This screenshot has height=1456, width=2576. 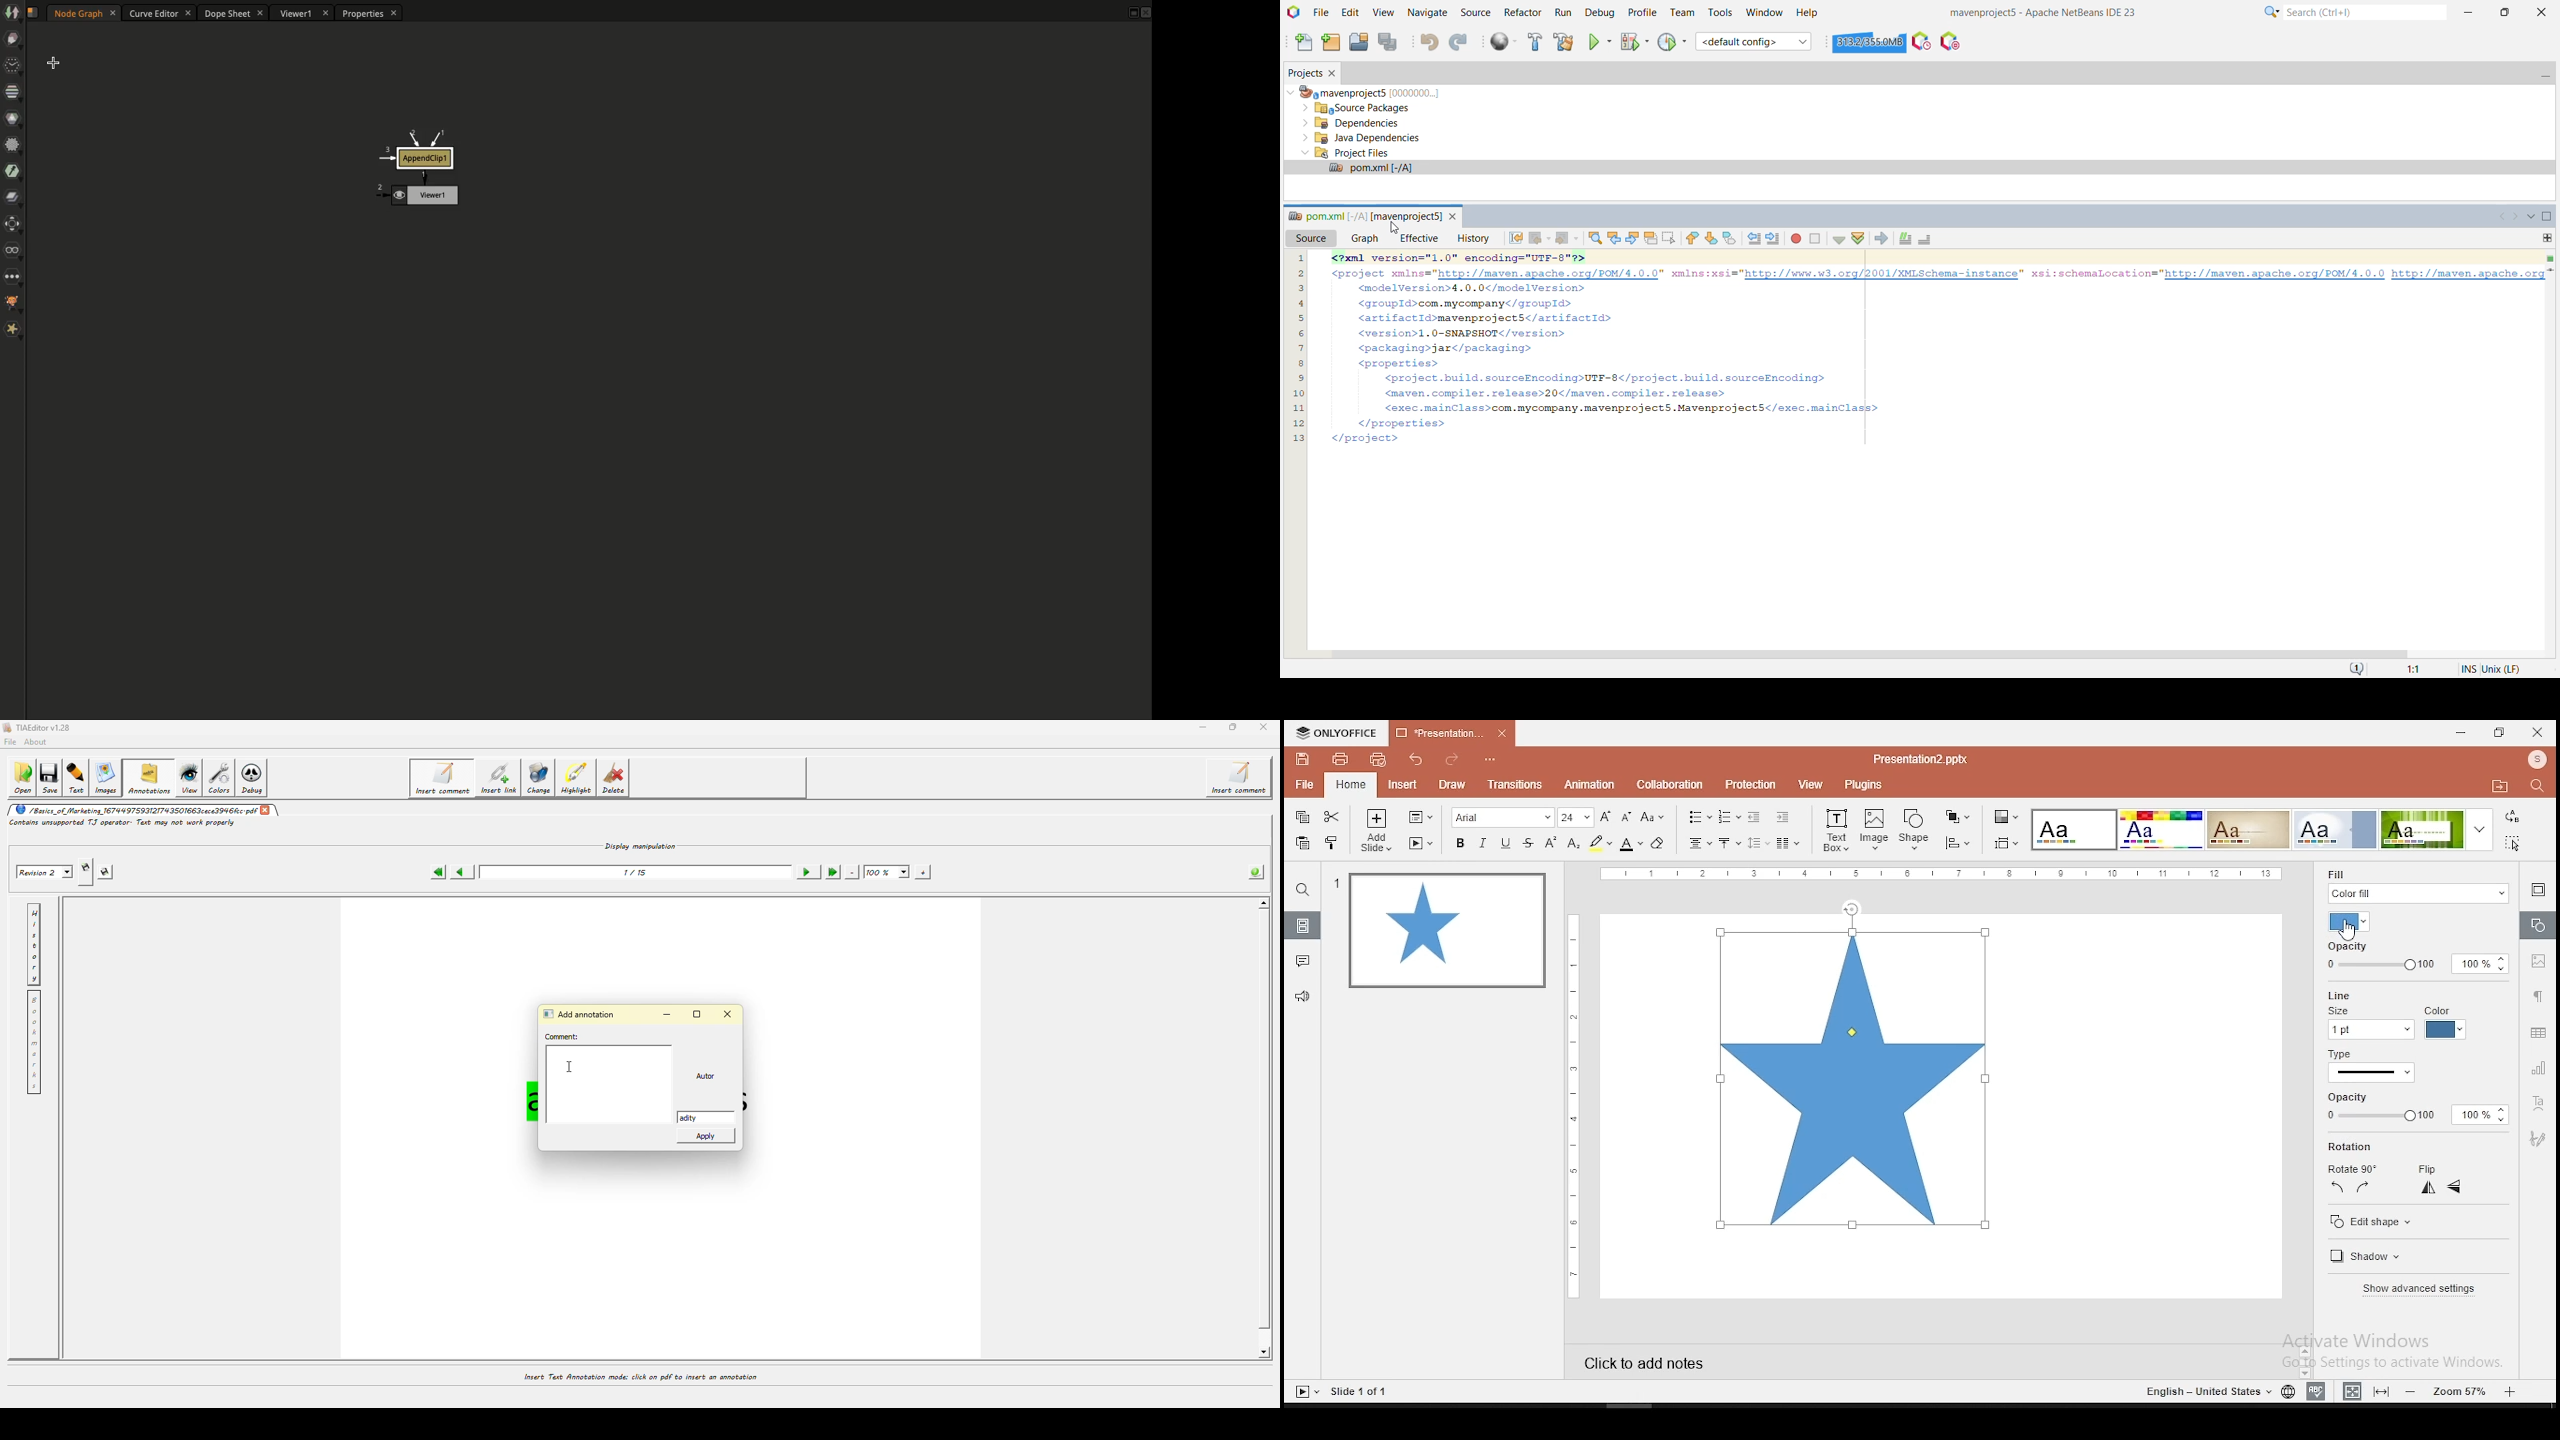 What do you see at coordinates (1528, 843) in the screenshot?
I see `strikethrough` at bounding box center [1528, 843].